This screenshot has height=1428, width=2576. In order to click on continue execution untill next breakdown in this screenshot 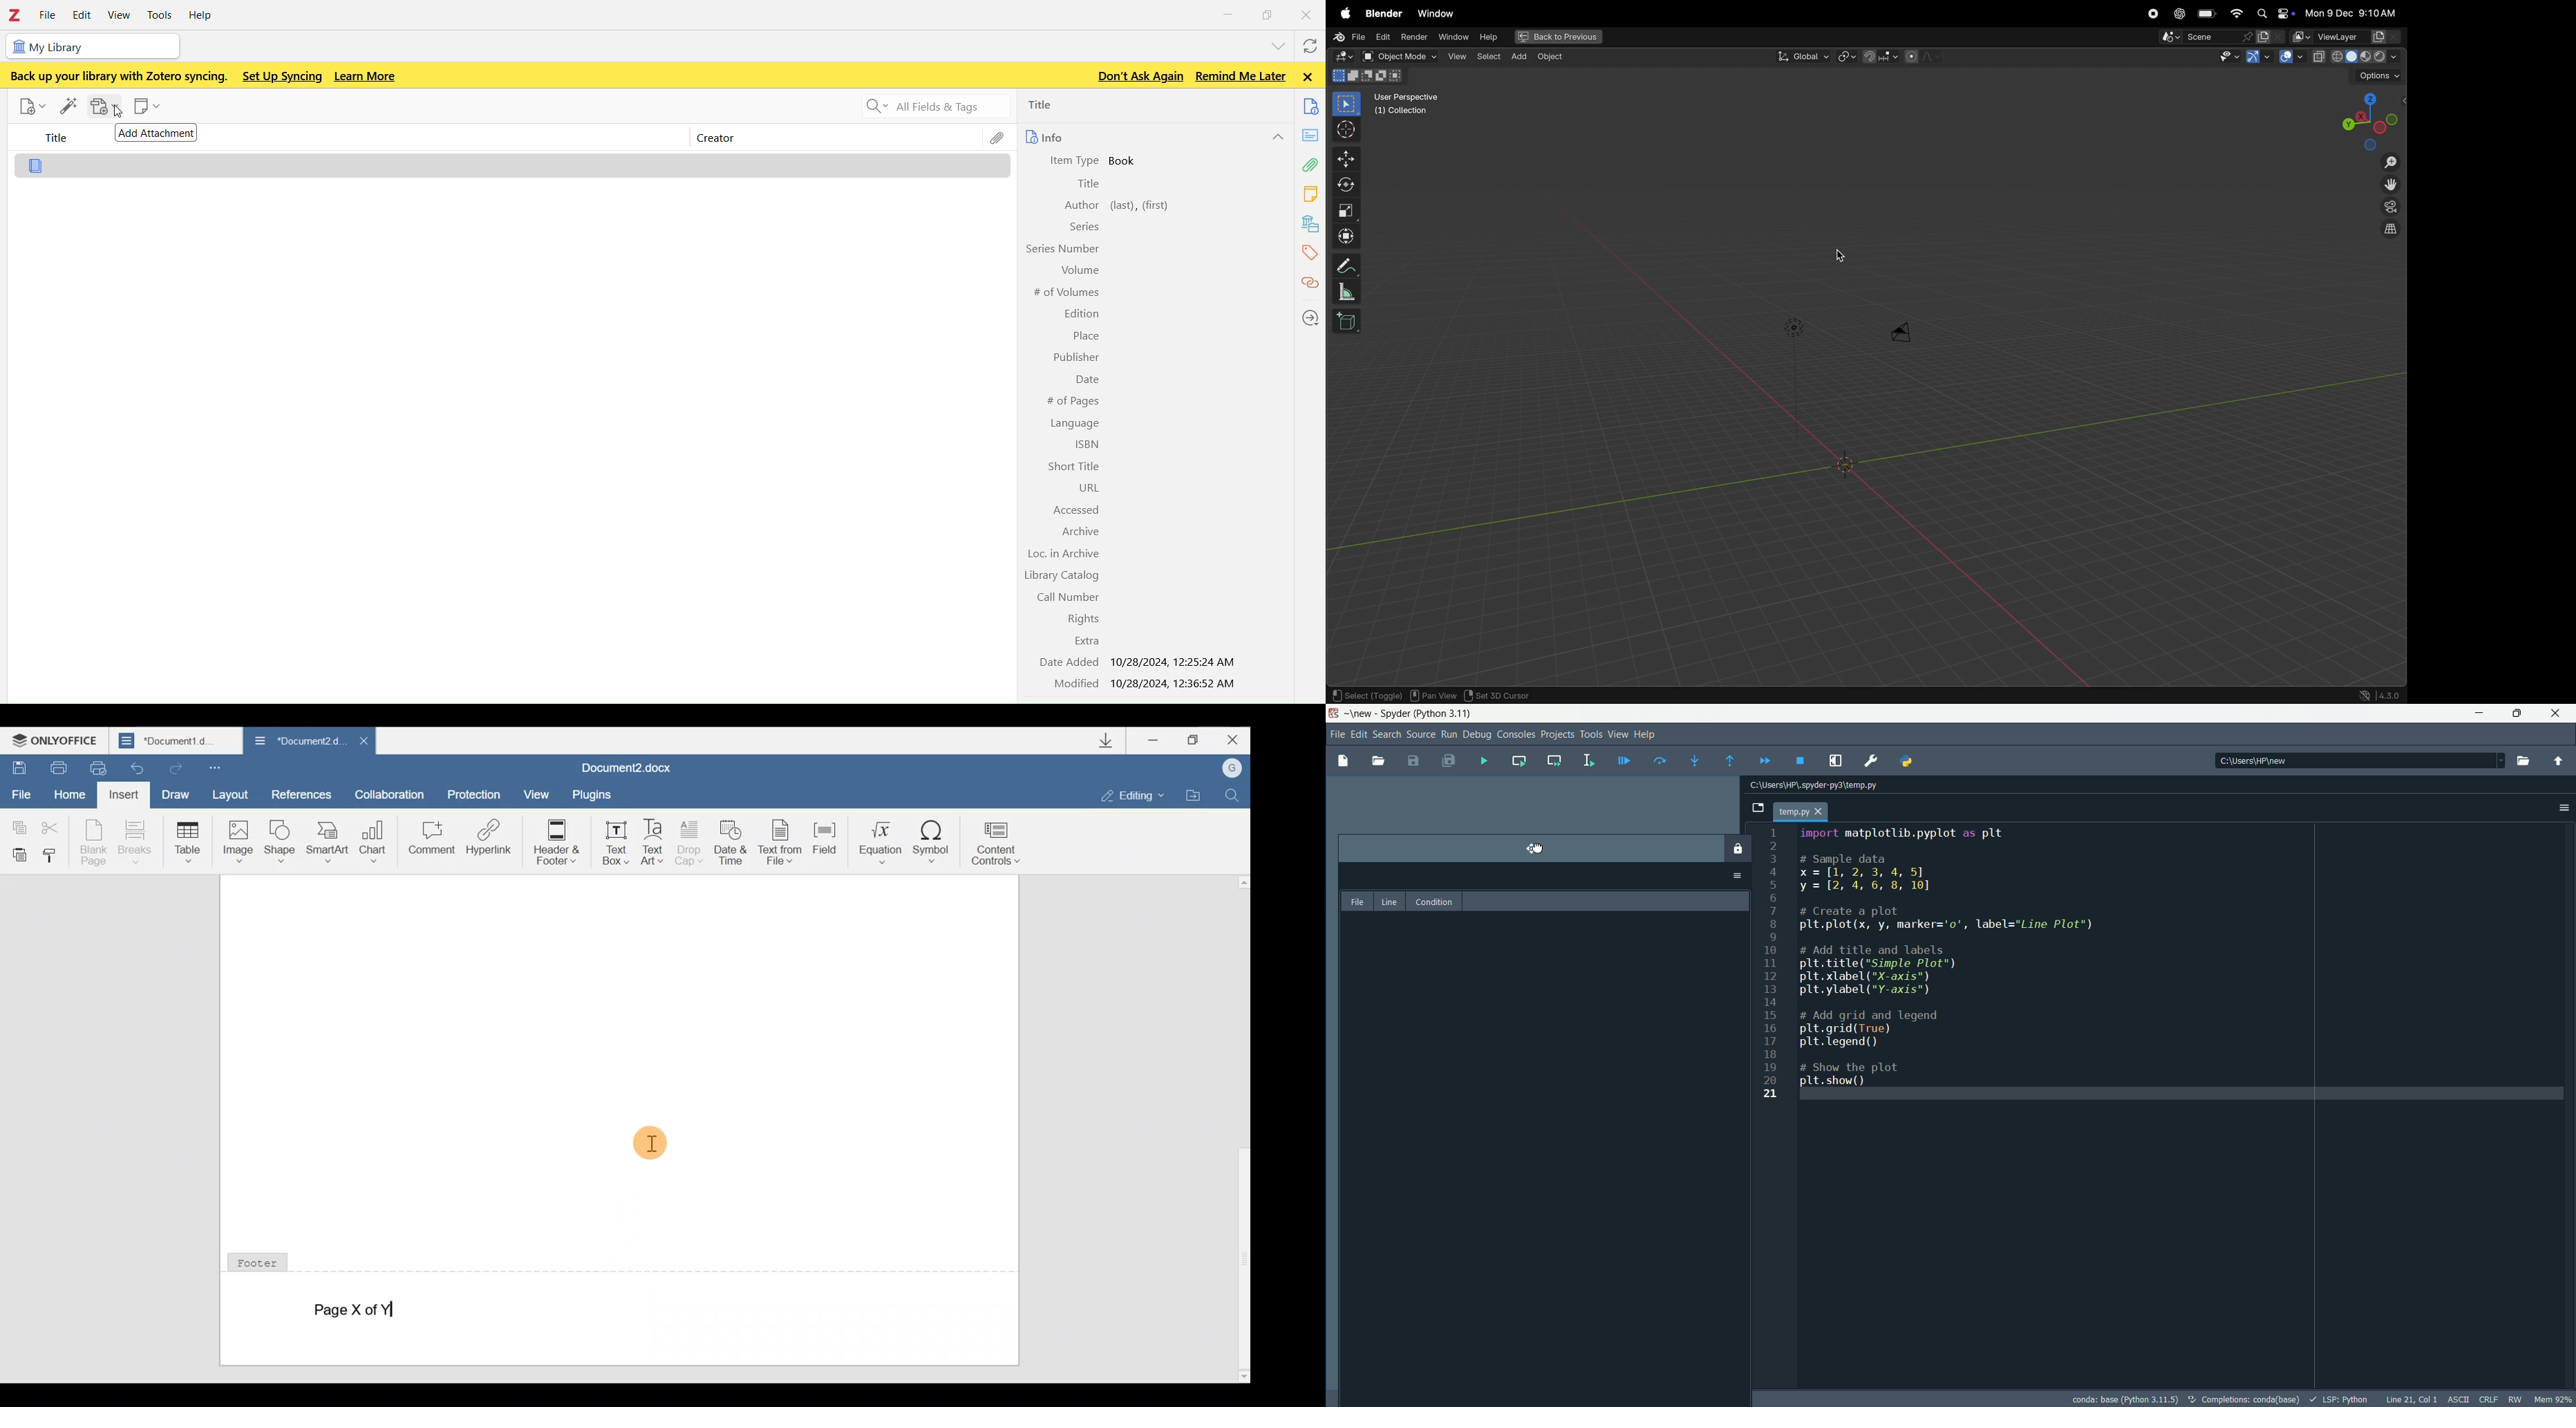, I will do `click(1763, 757)`.